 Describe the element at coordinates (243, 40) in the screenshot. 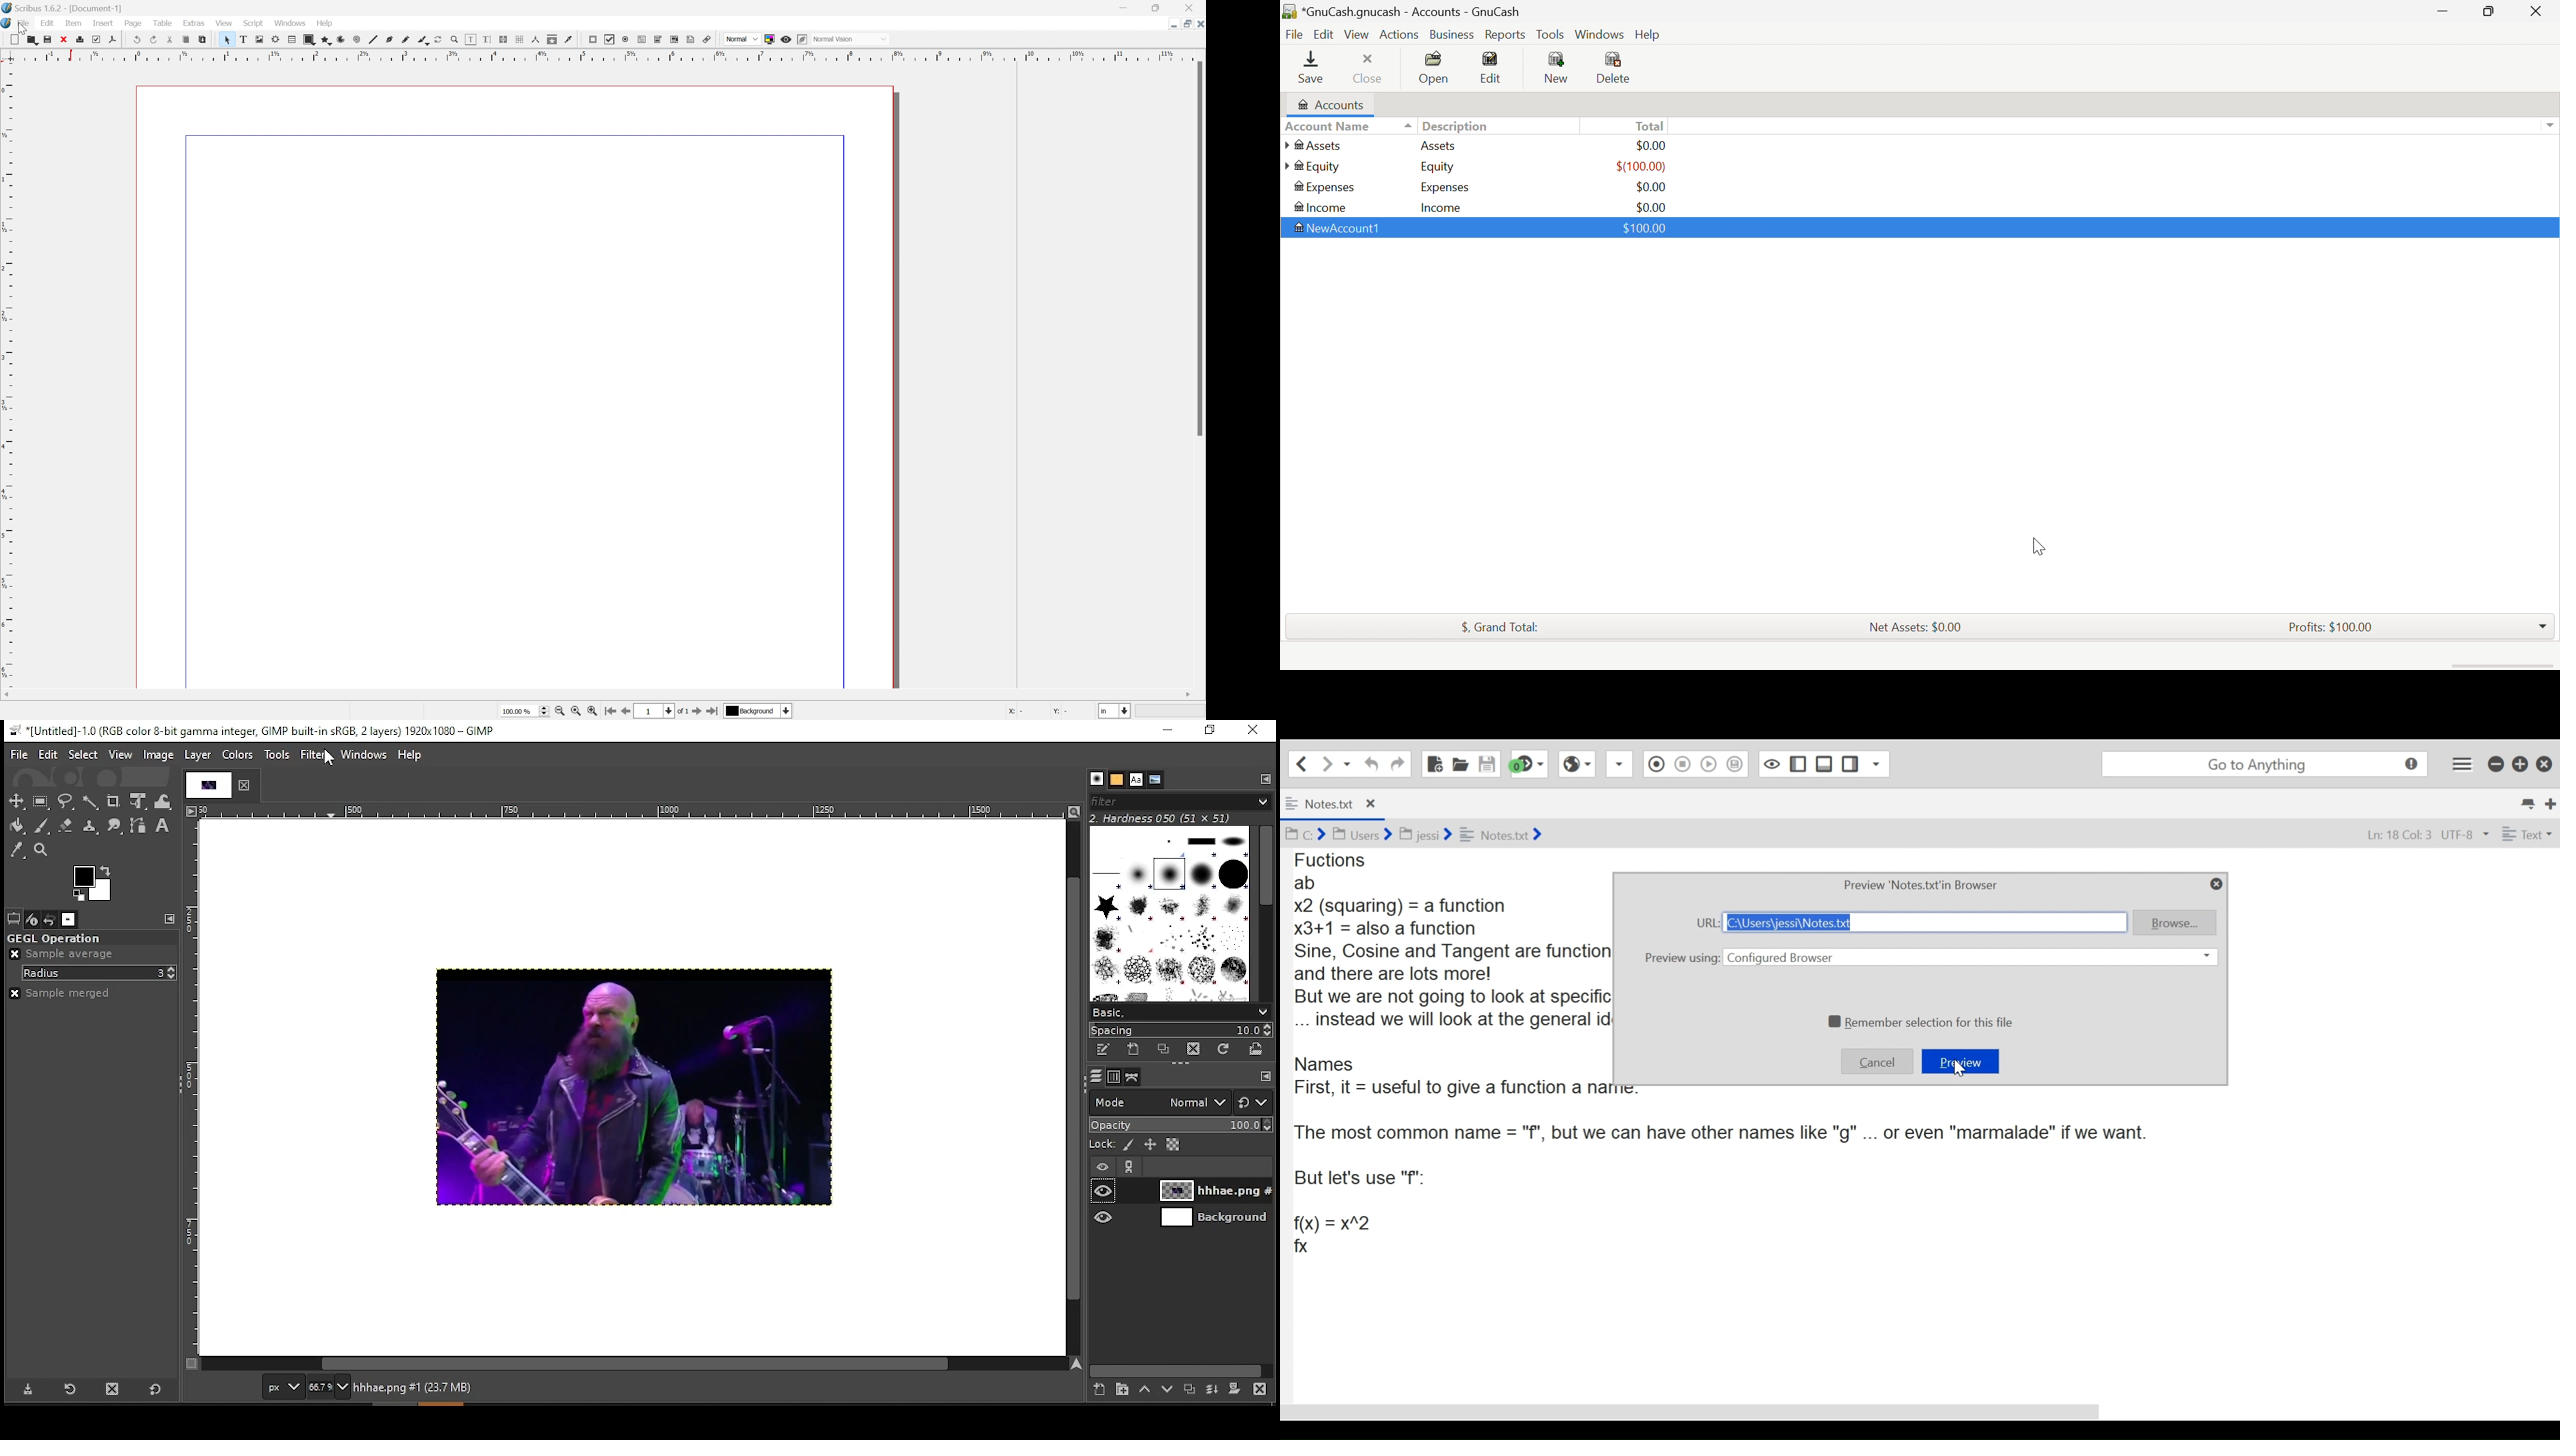

I see `Text frame` at that location.